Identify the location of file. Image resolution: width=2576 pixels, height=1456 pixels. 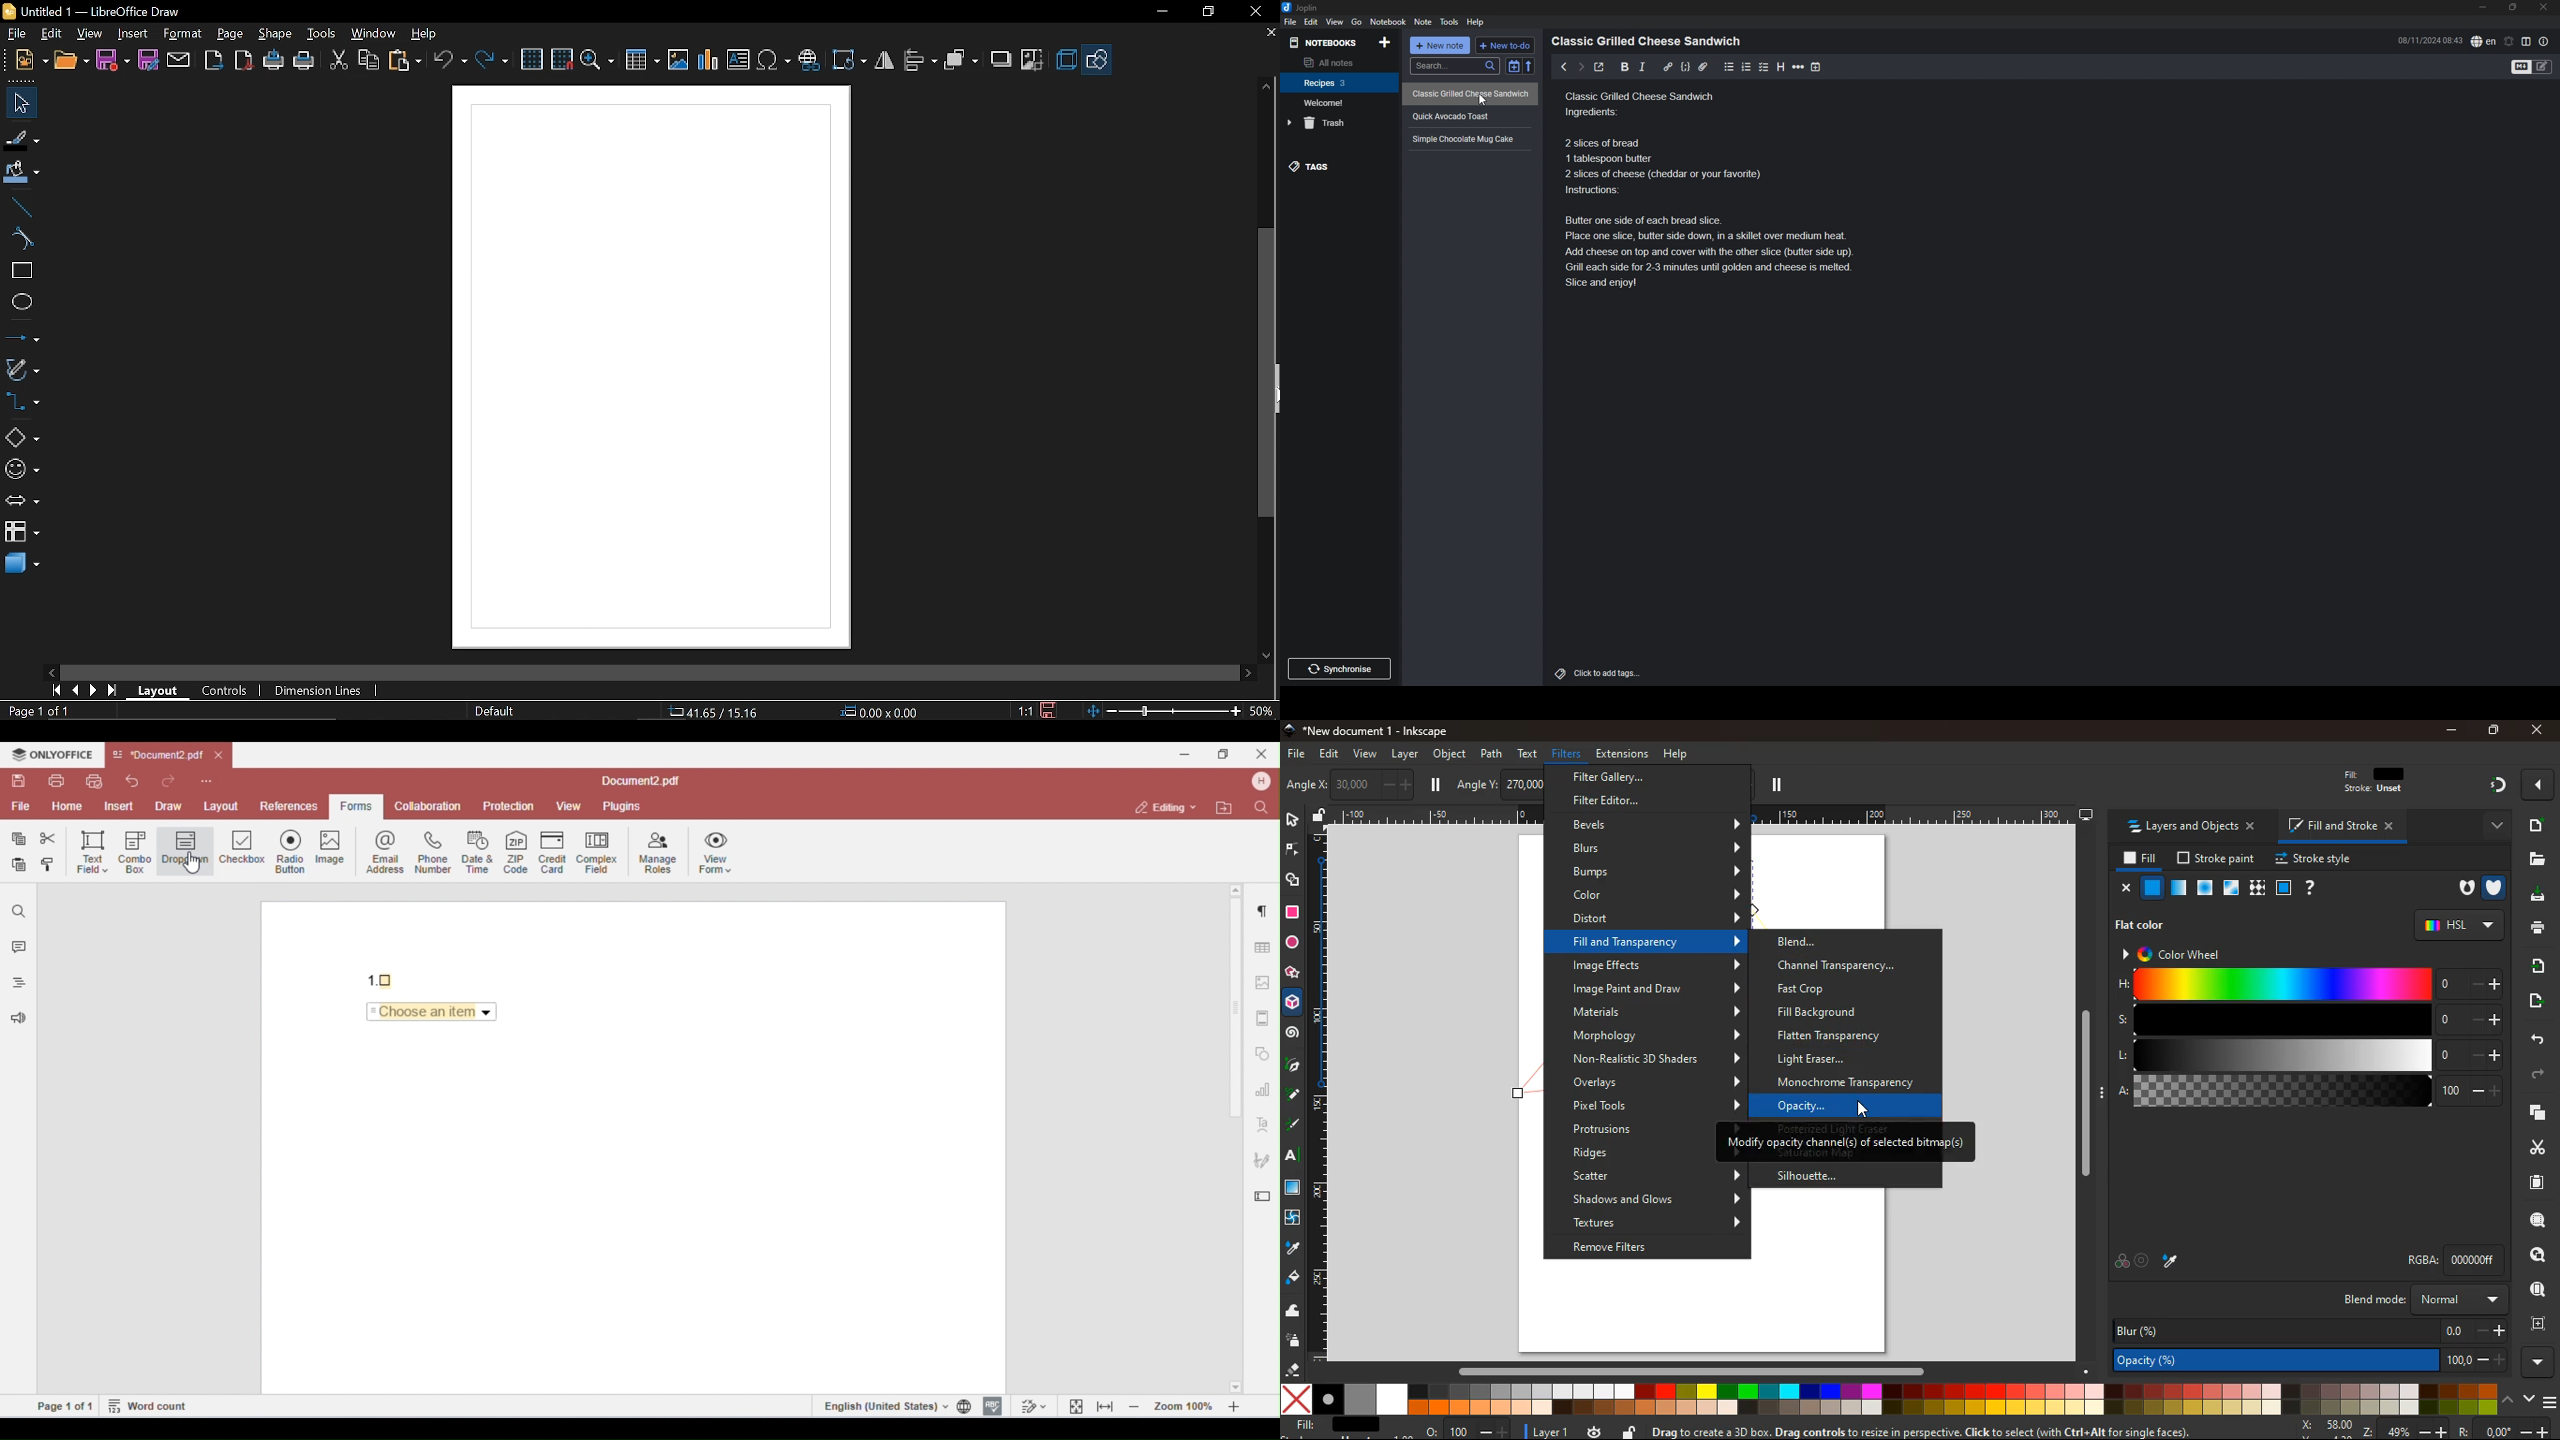
(2538, 859).